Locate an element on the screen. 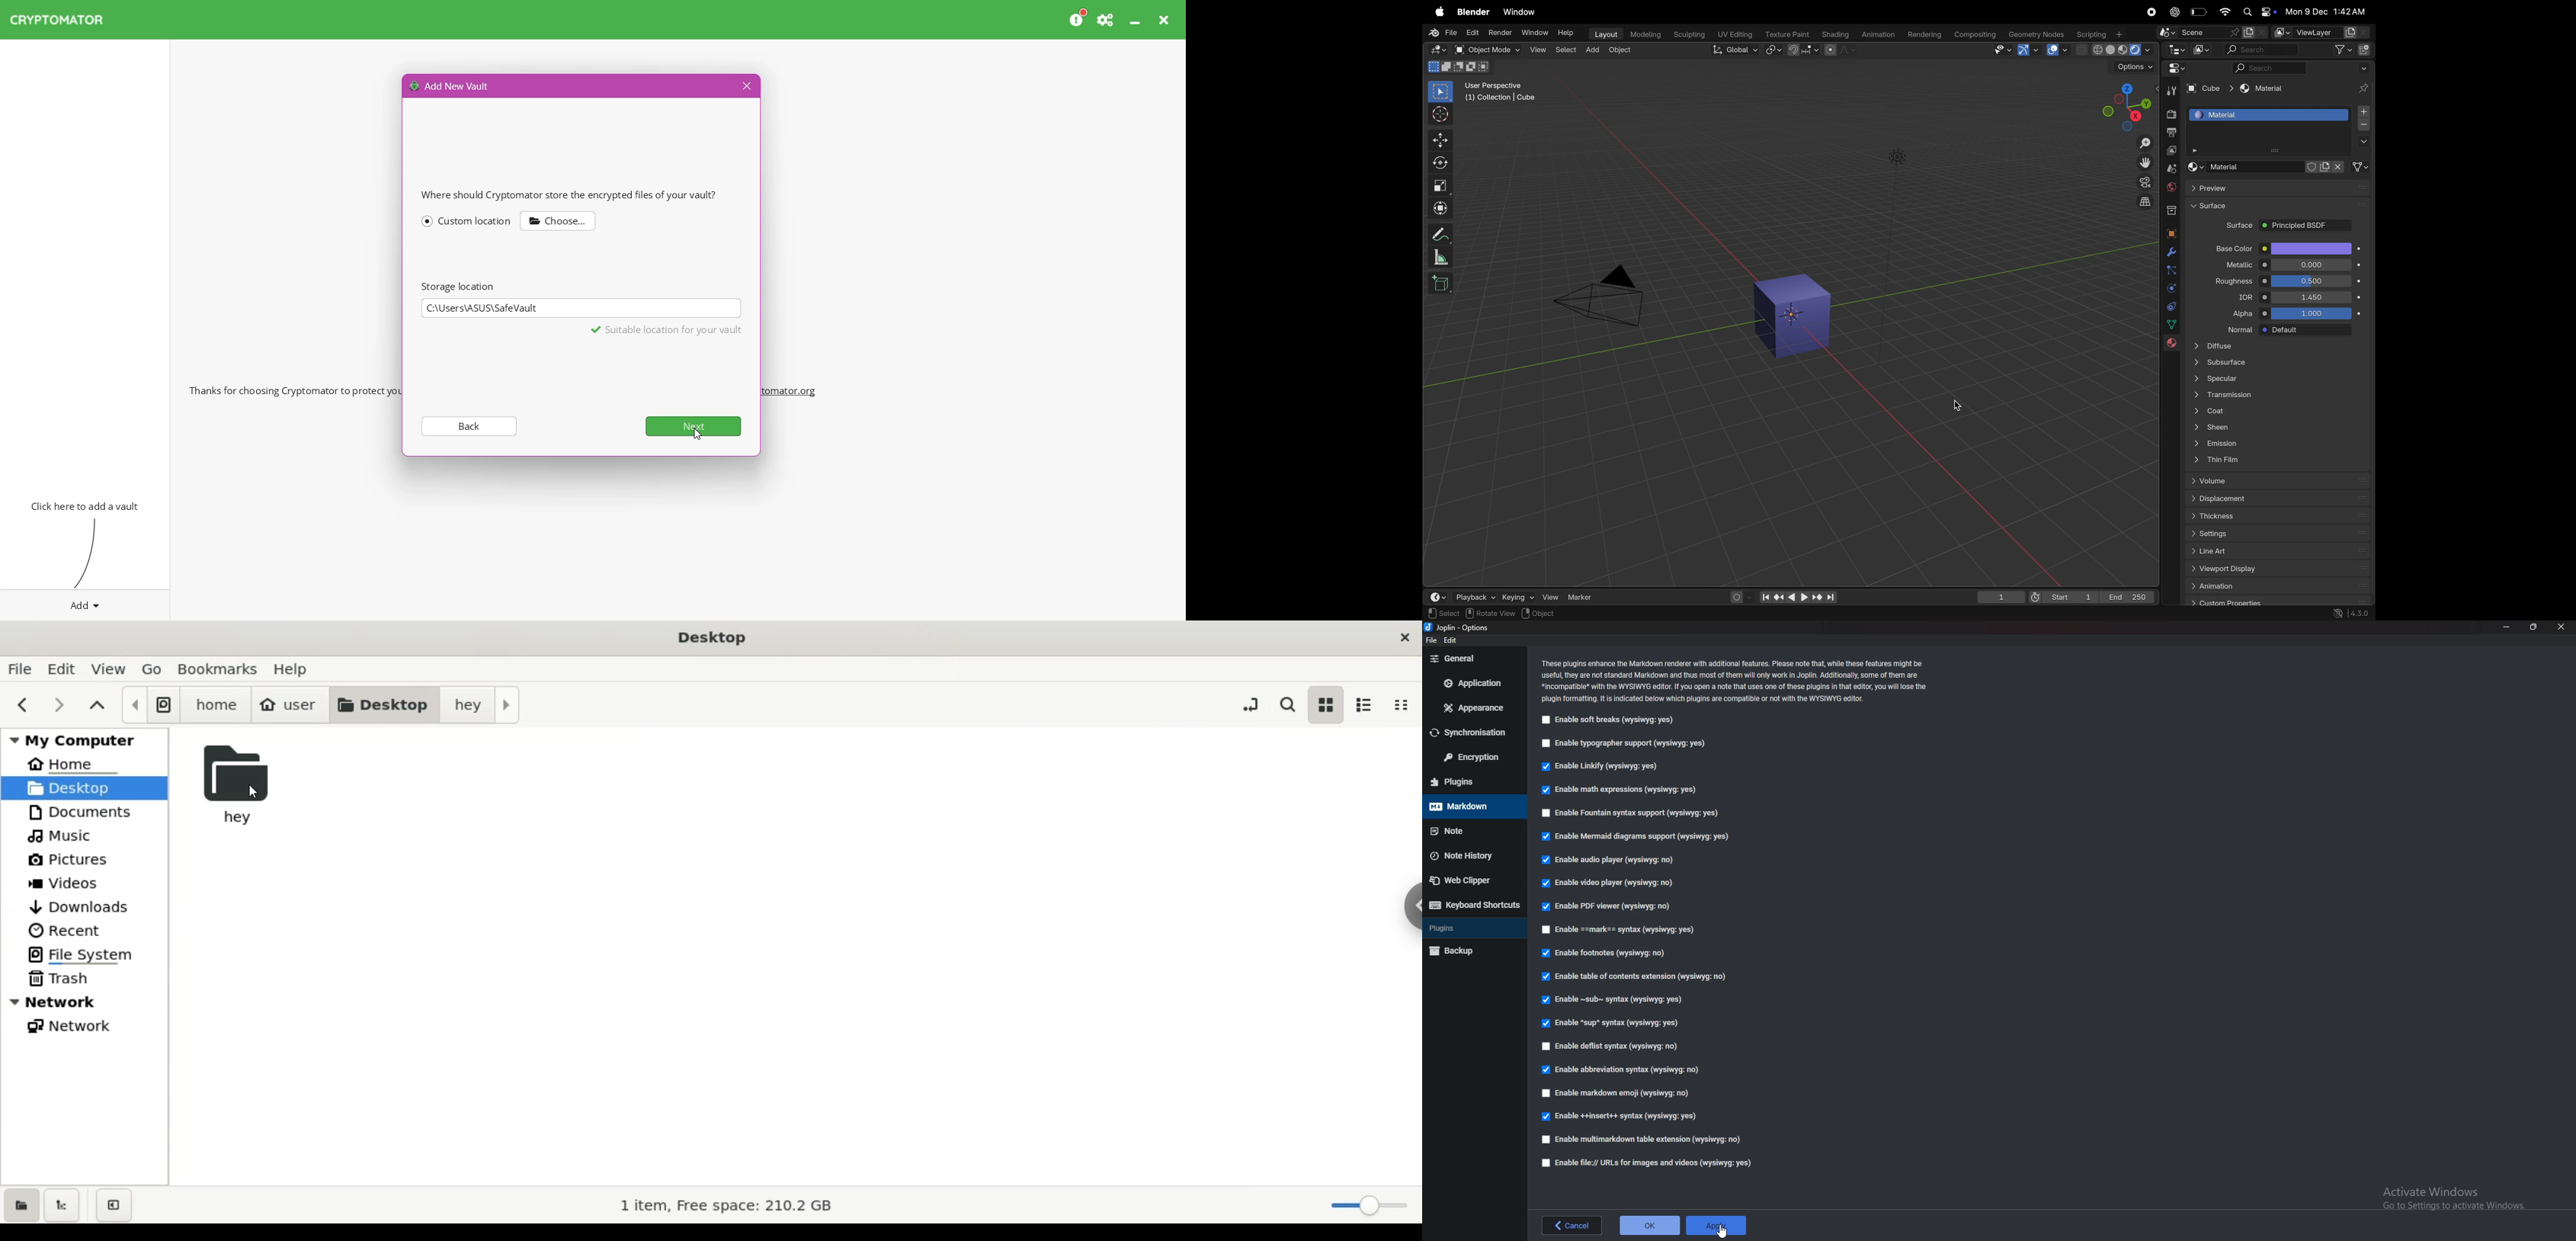 The width and height of the screenshot is (2576, 1260). pan view is located at coordinates (1528, 613).